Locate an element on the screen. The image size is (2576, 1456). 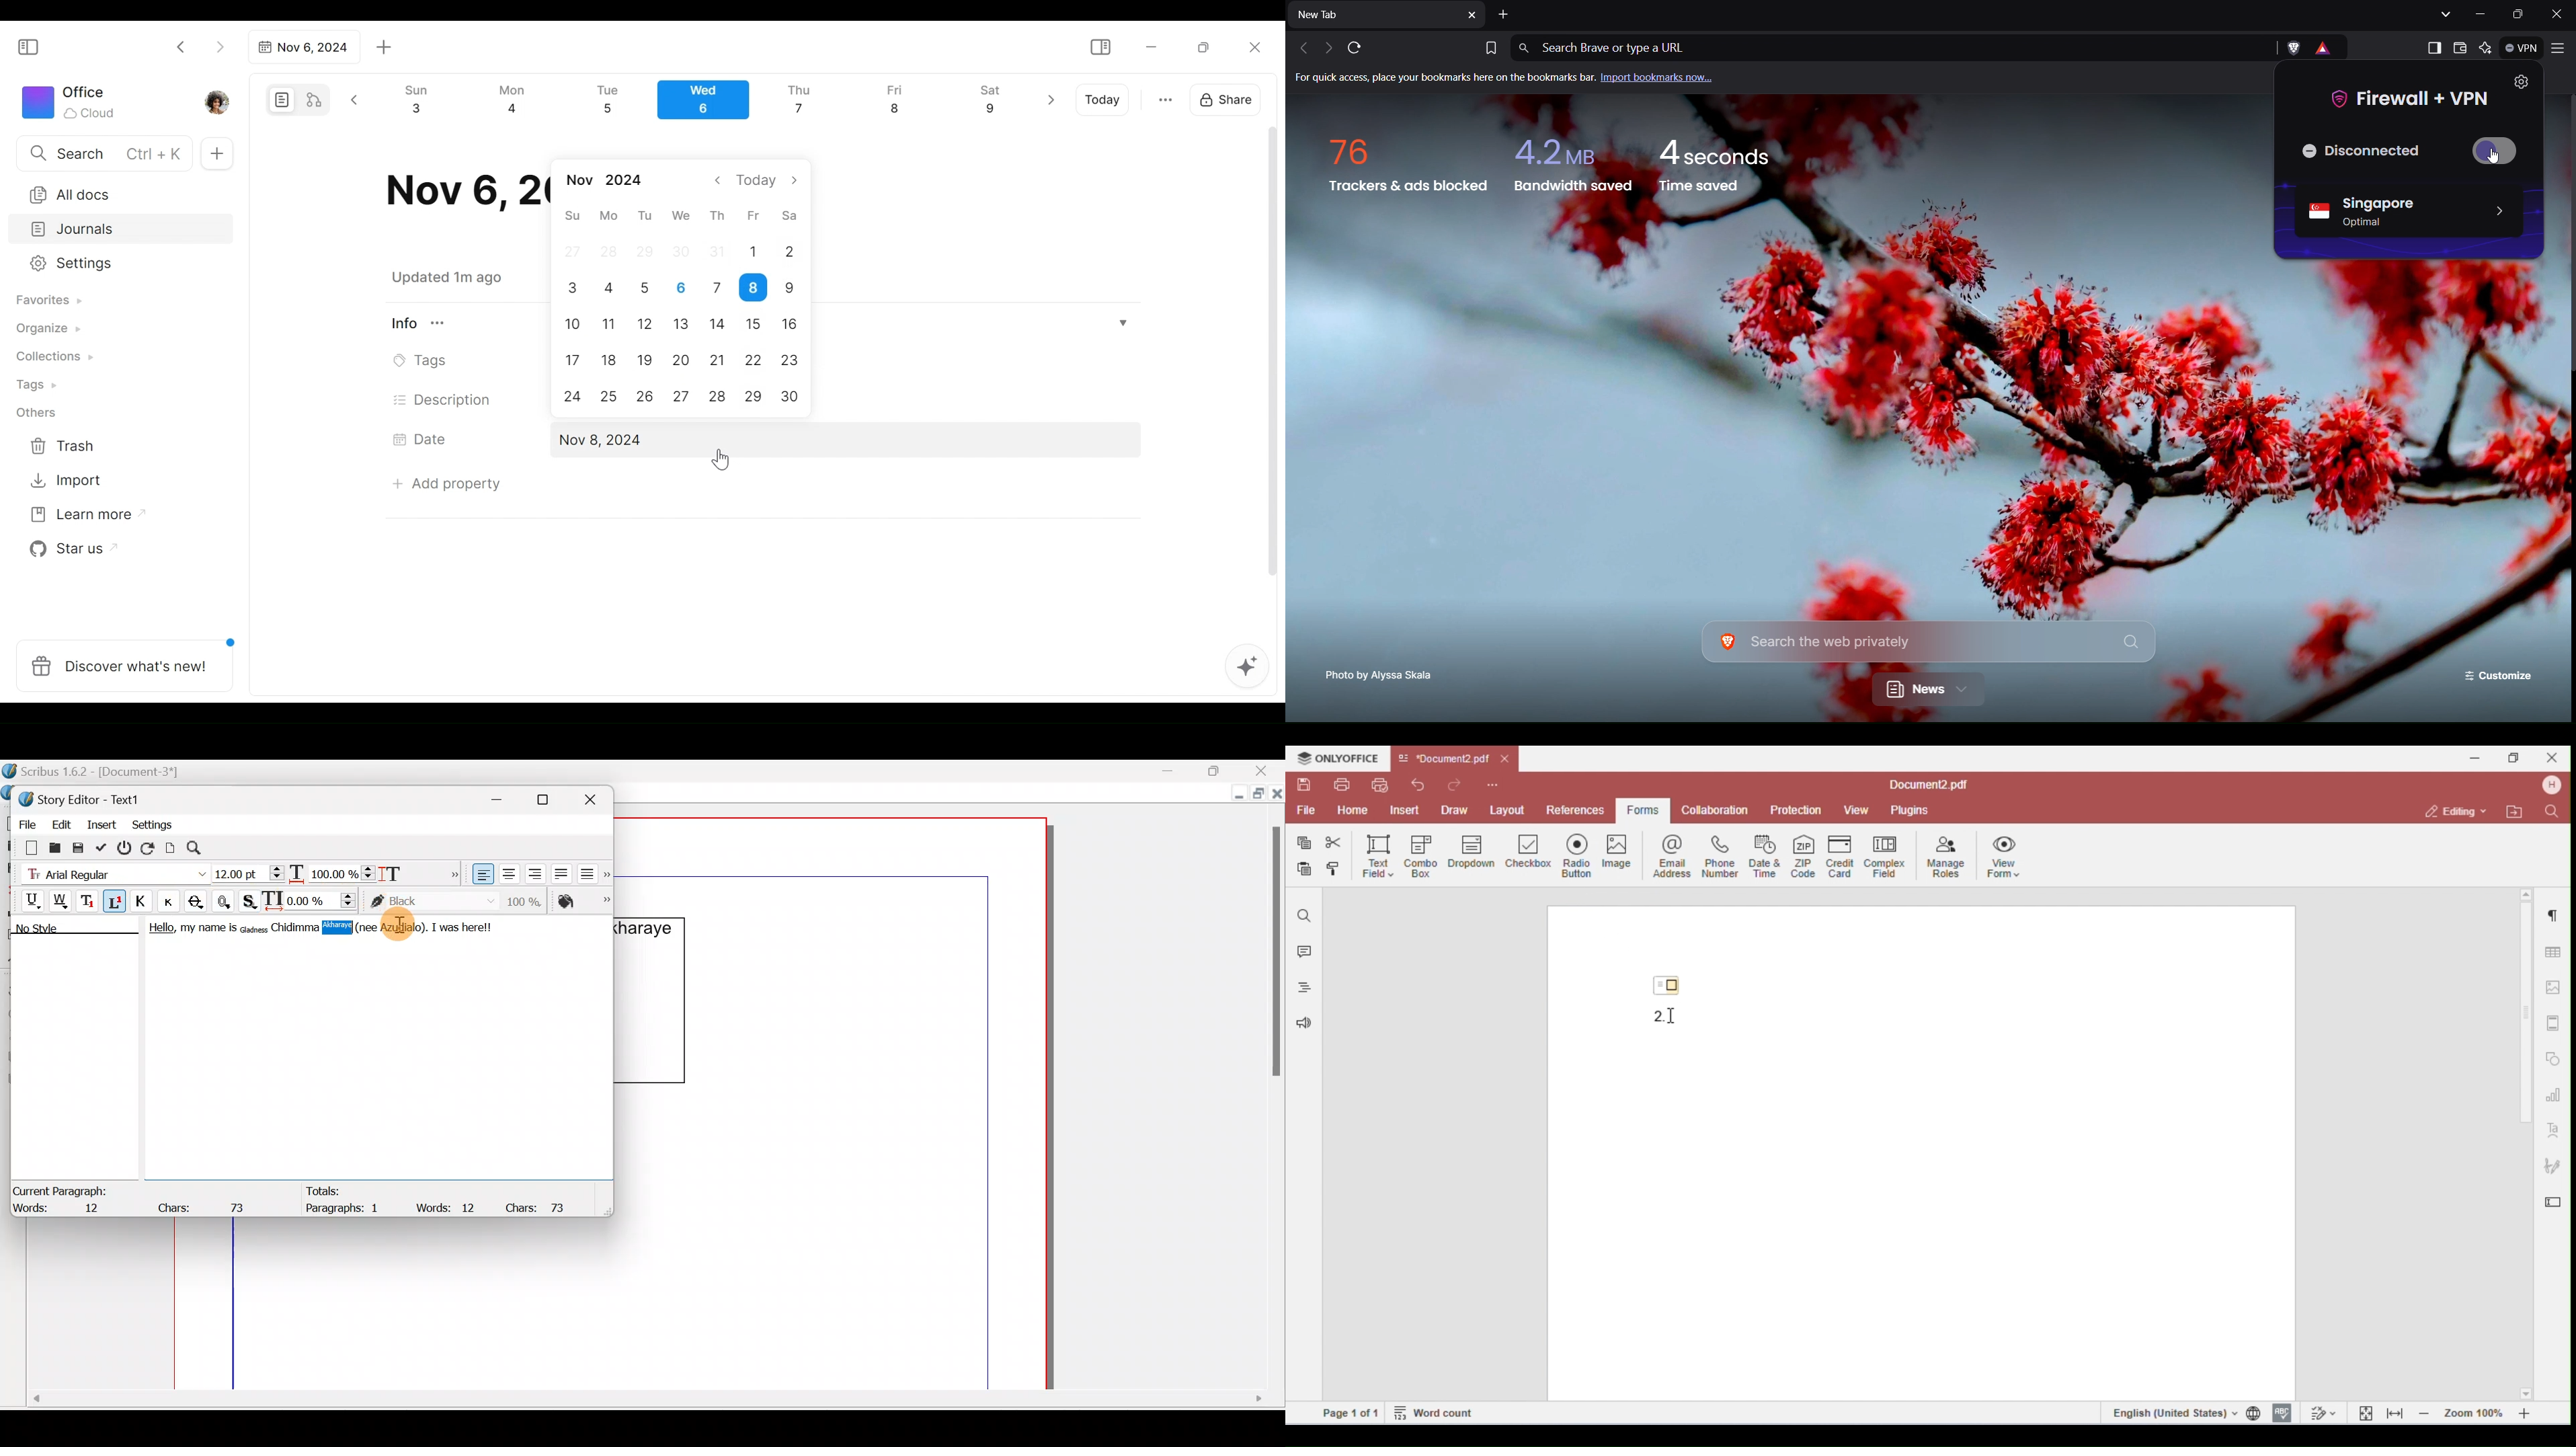
Reload text from frame is located at coordinates (149, 847).